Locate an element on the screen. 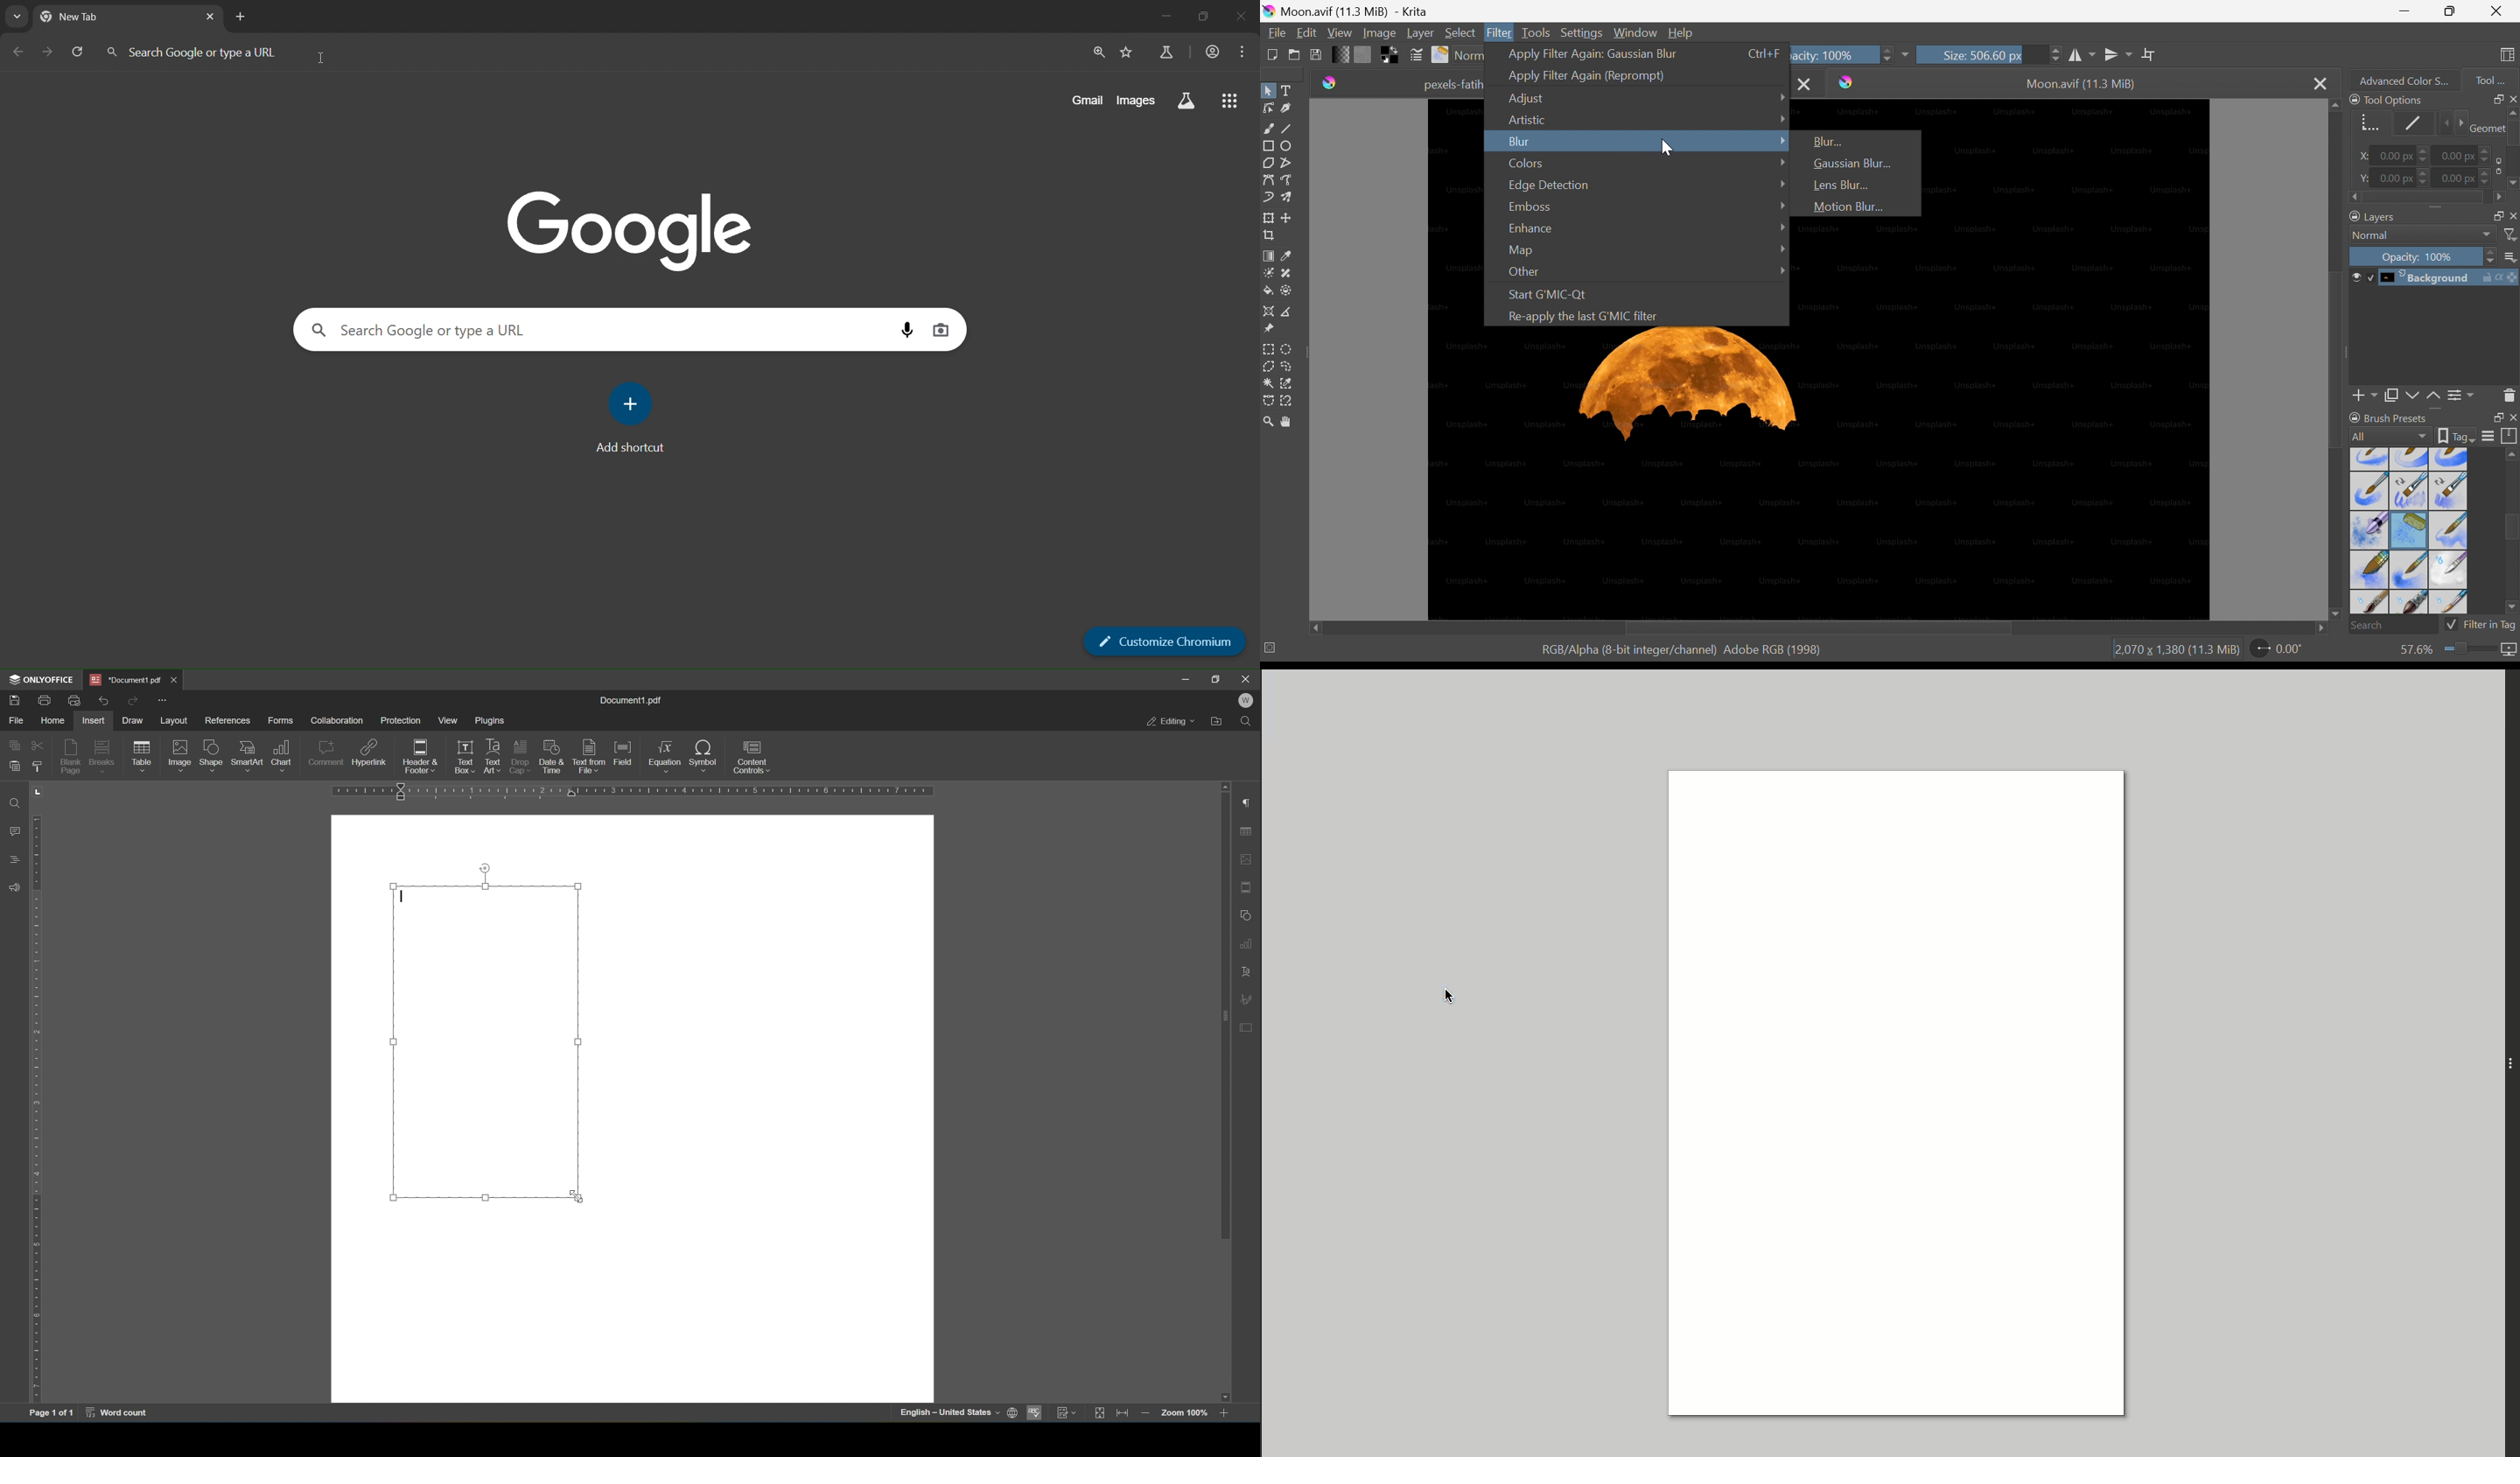  Reference Images tool is located at coordinates (1270, 327).